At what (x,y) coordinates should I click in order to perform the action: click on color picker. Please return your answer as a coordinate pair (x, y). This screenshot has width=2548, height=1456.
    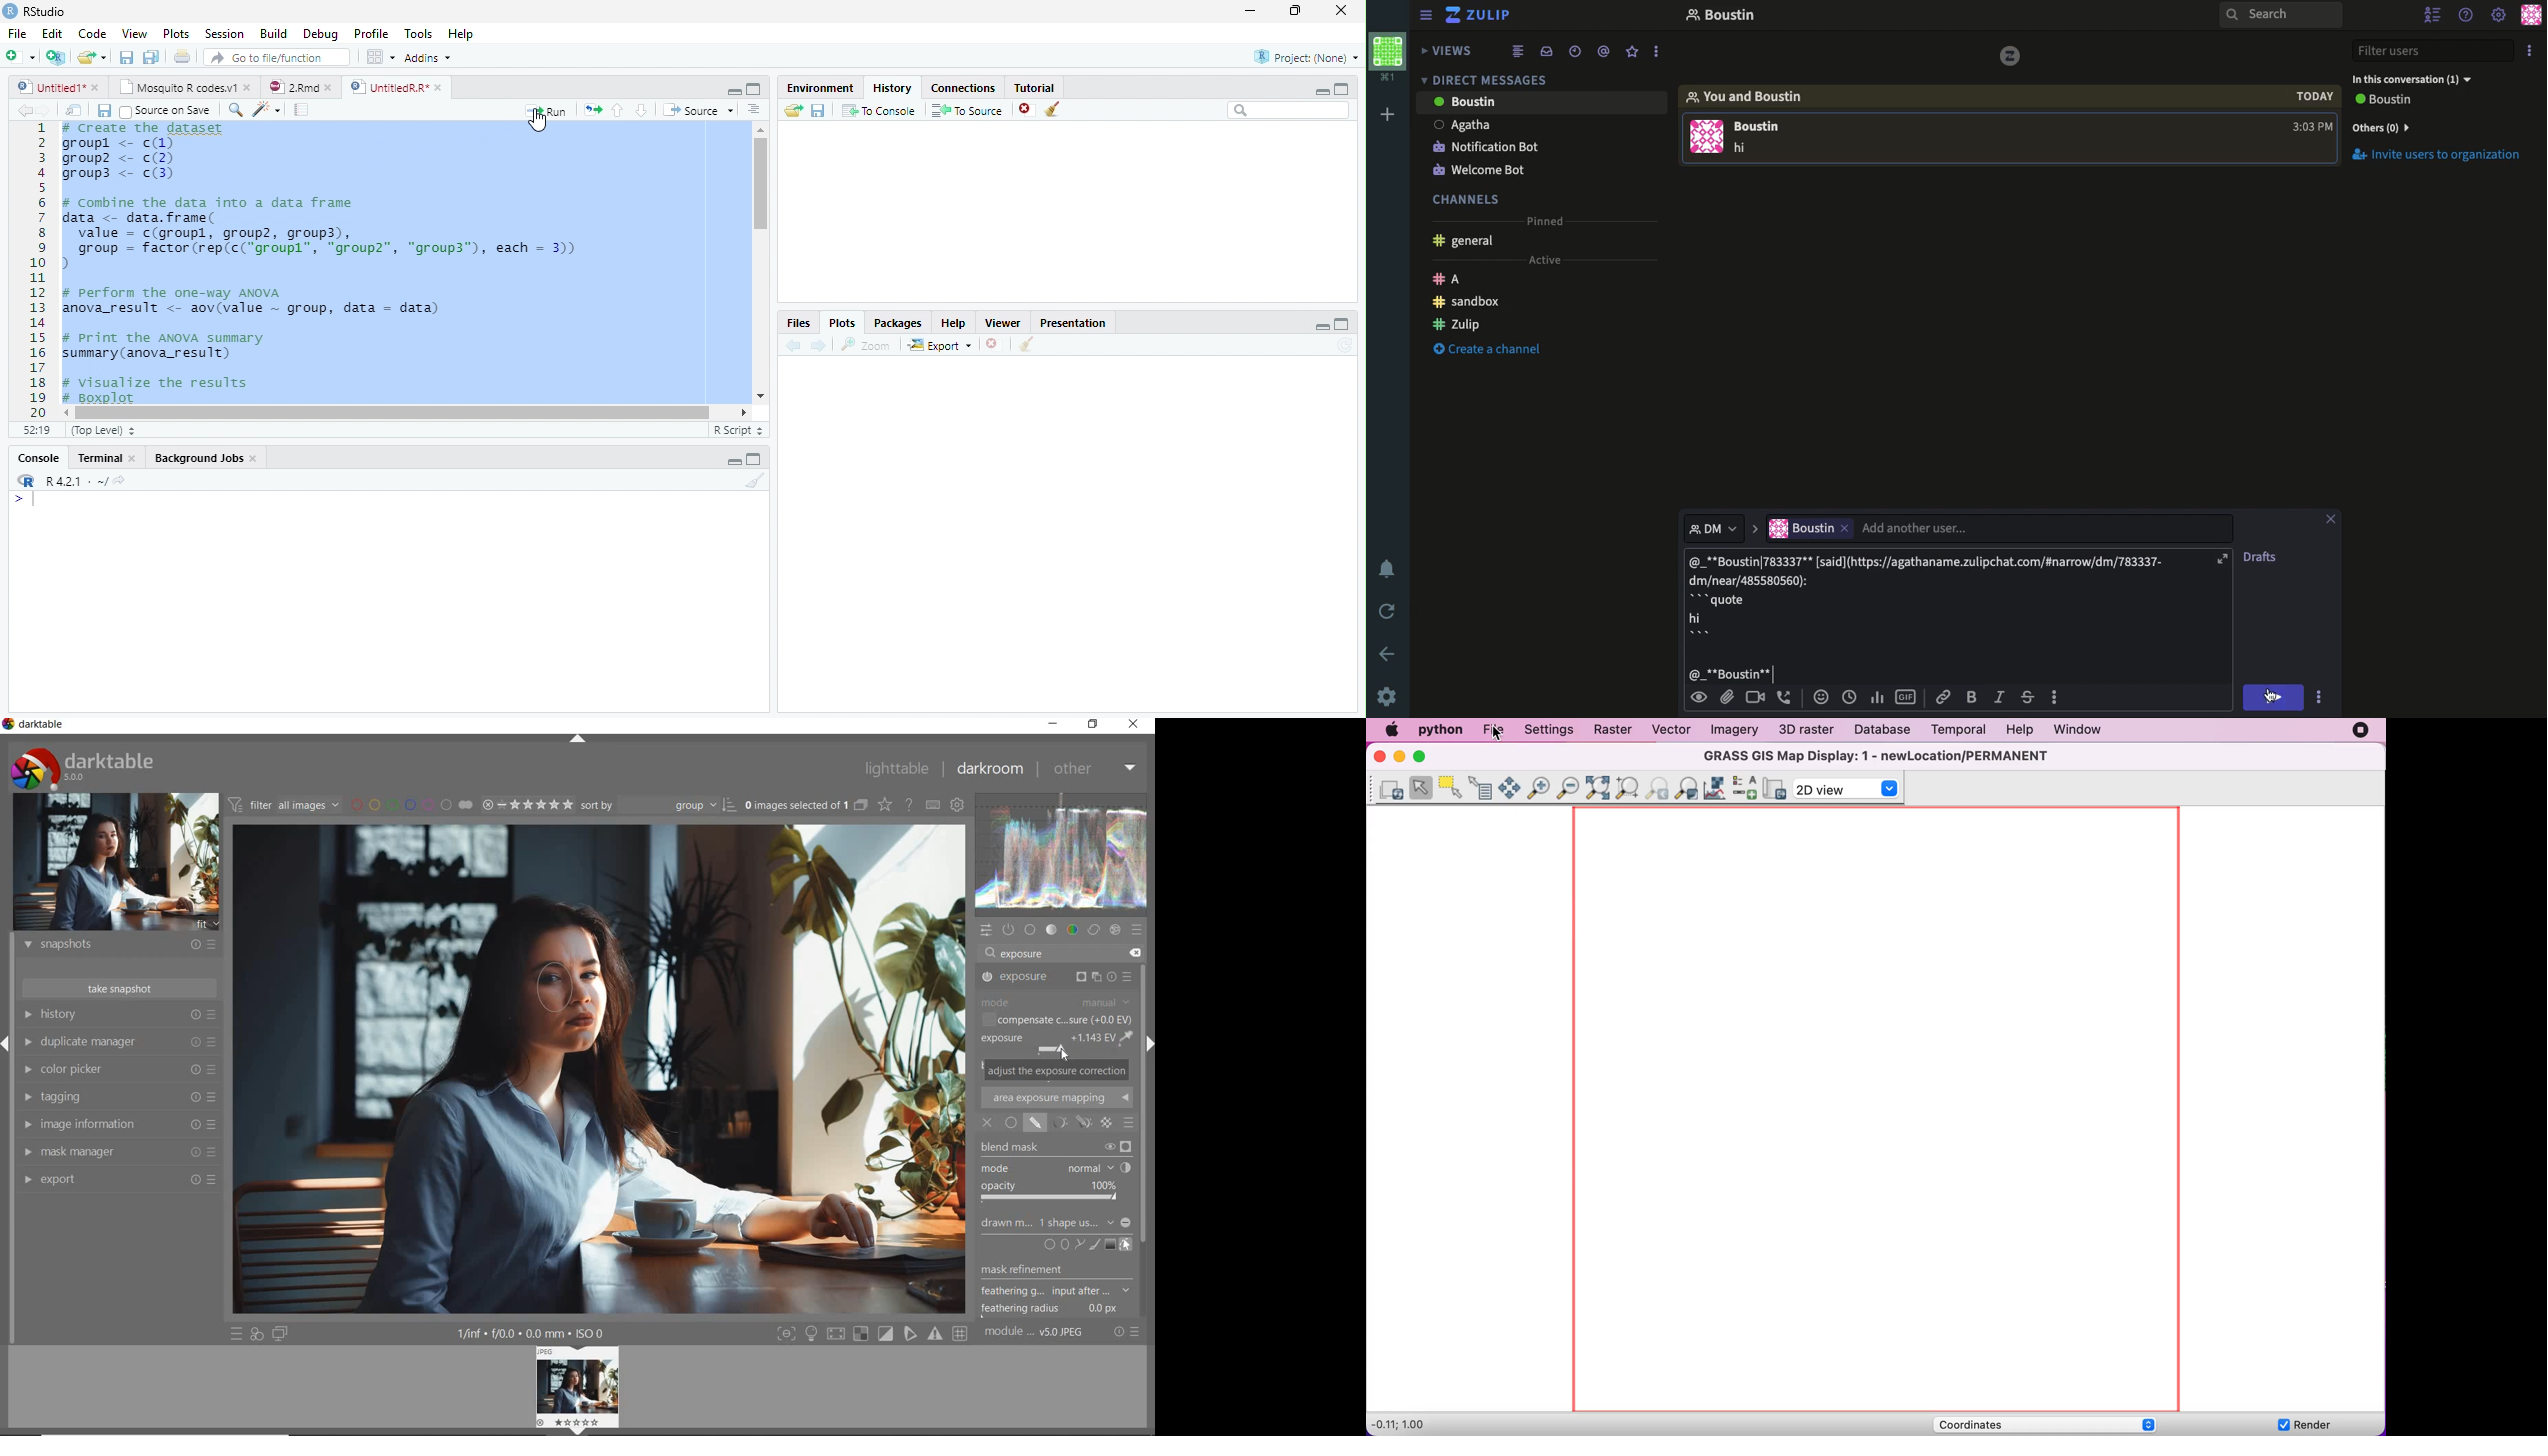
    Looking at the image, I should click on (120, 1069).